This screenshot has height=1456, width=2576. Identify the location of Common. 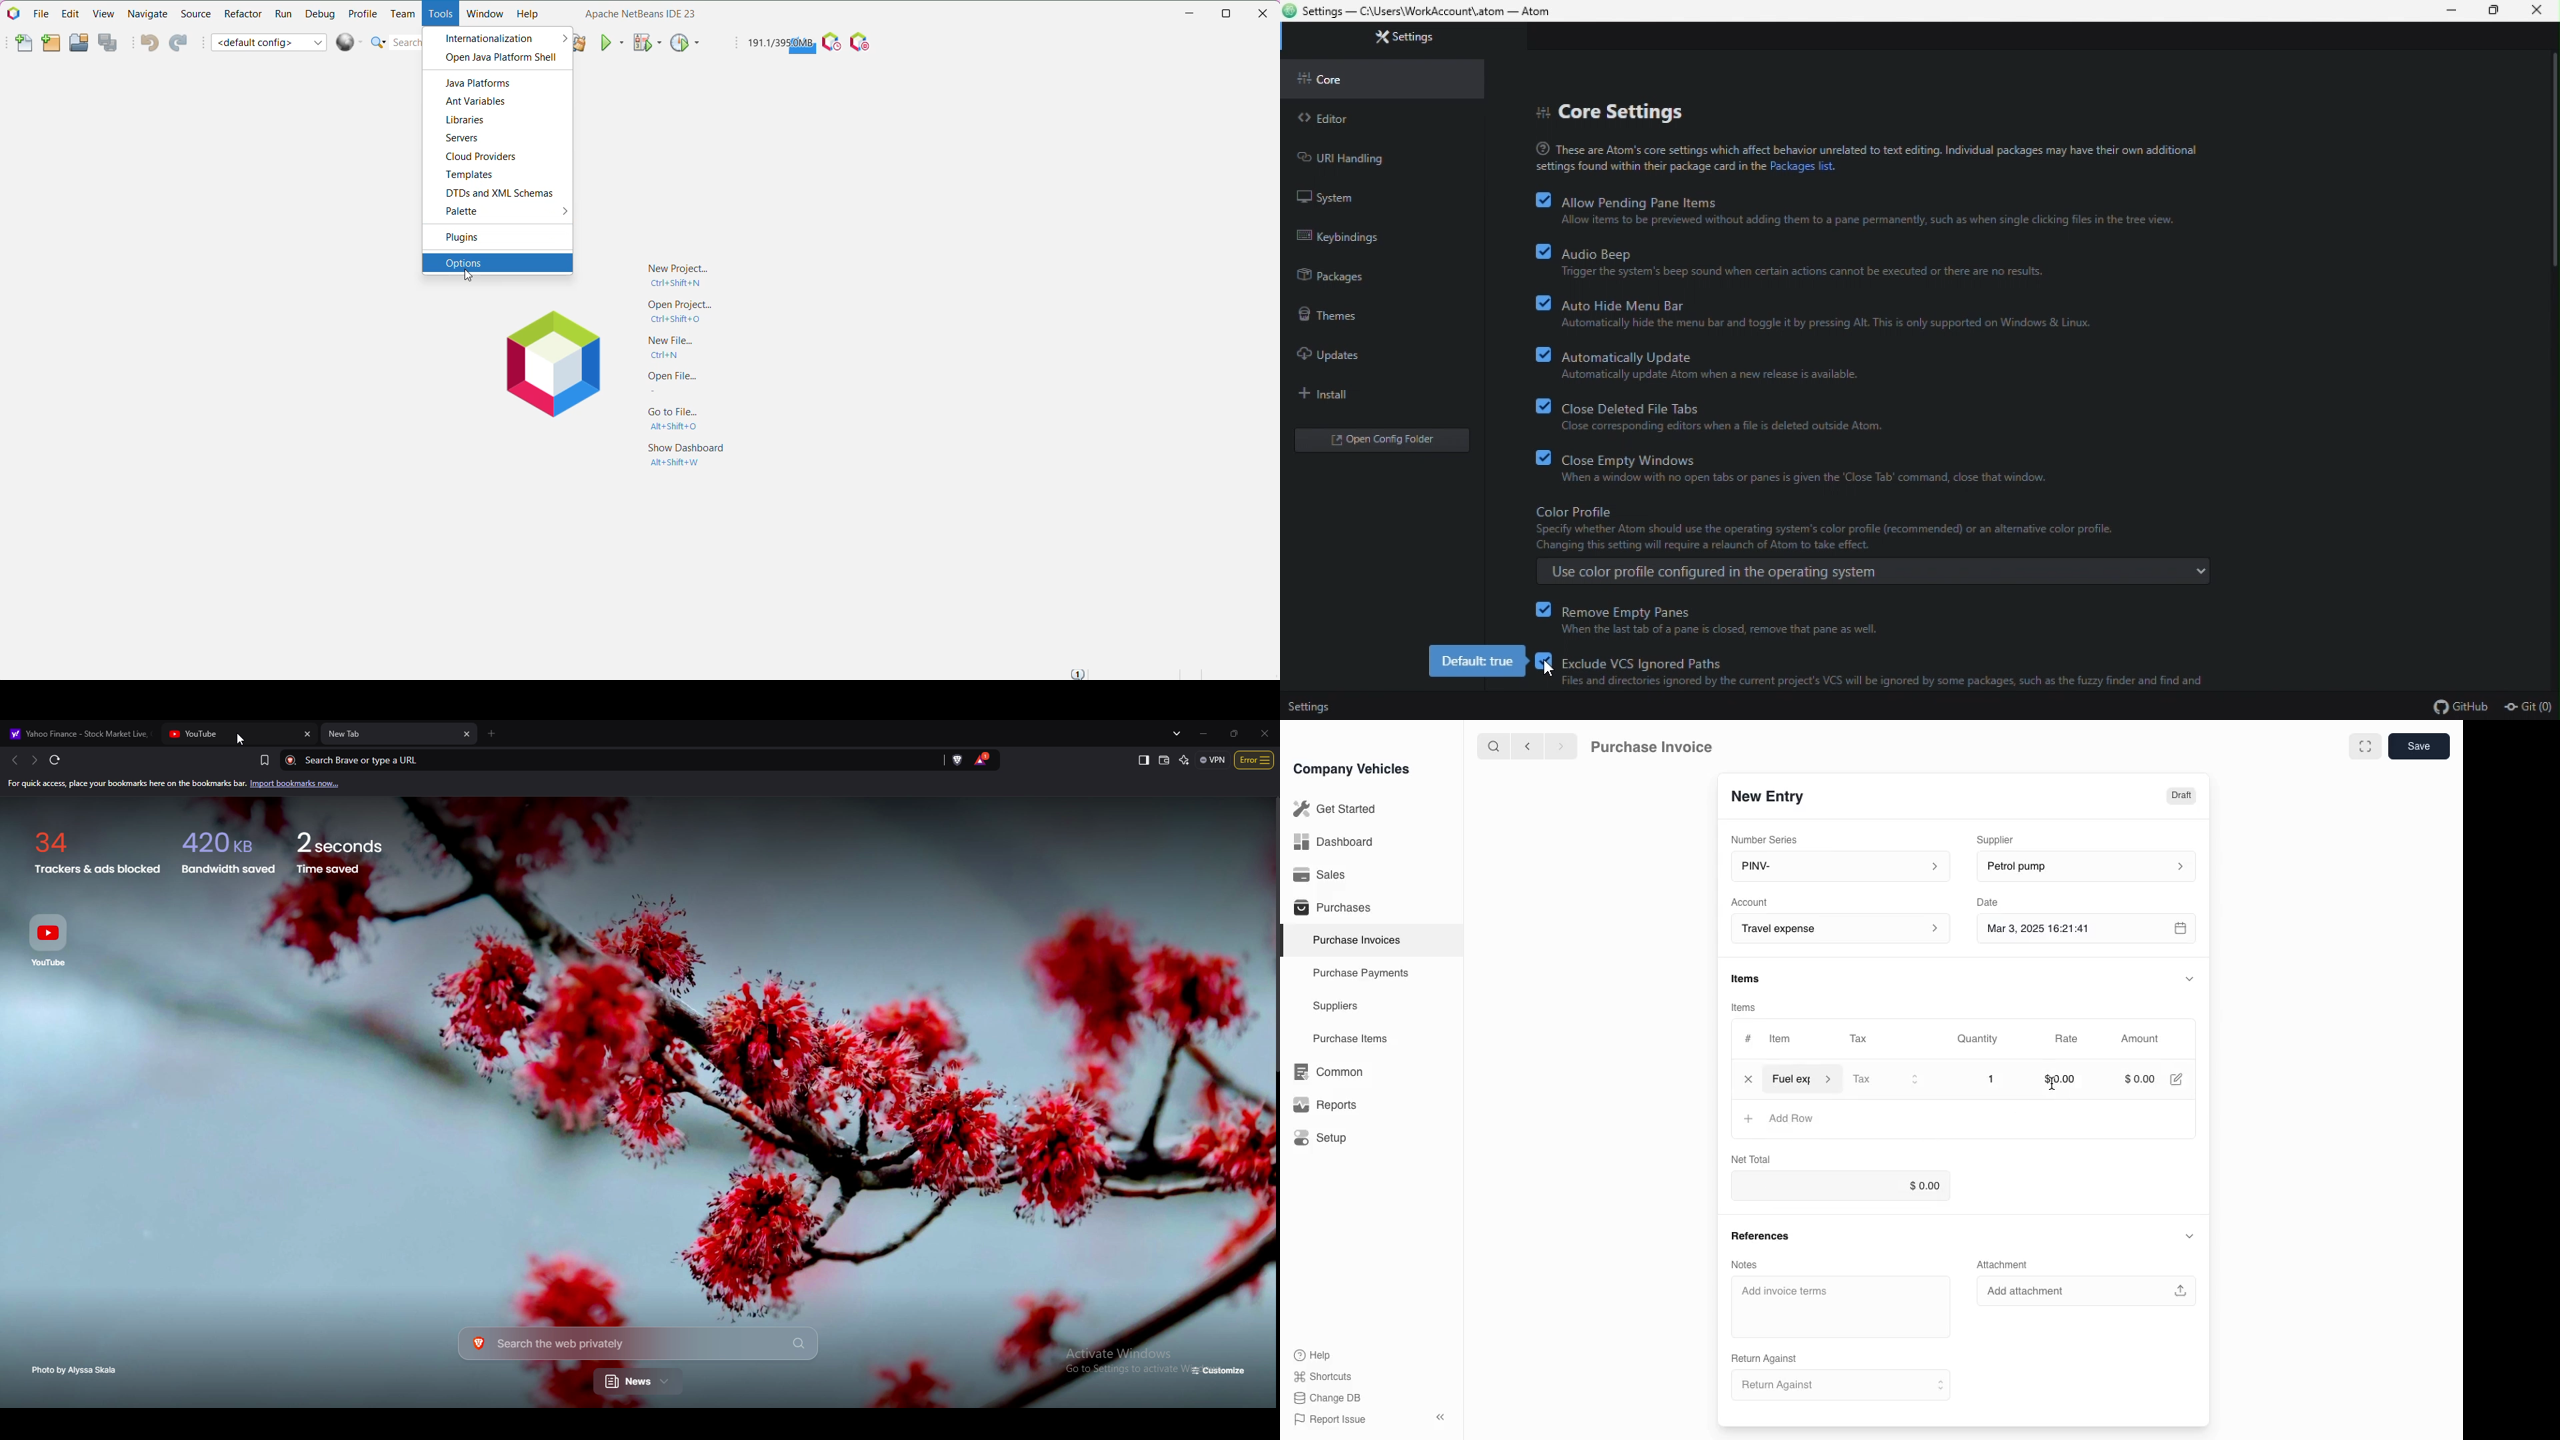
(1324, 1072).